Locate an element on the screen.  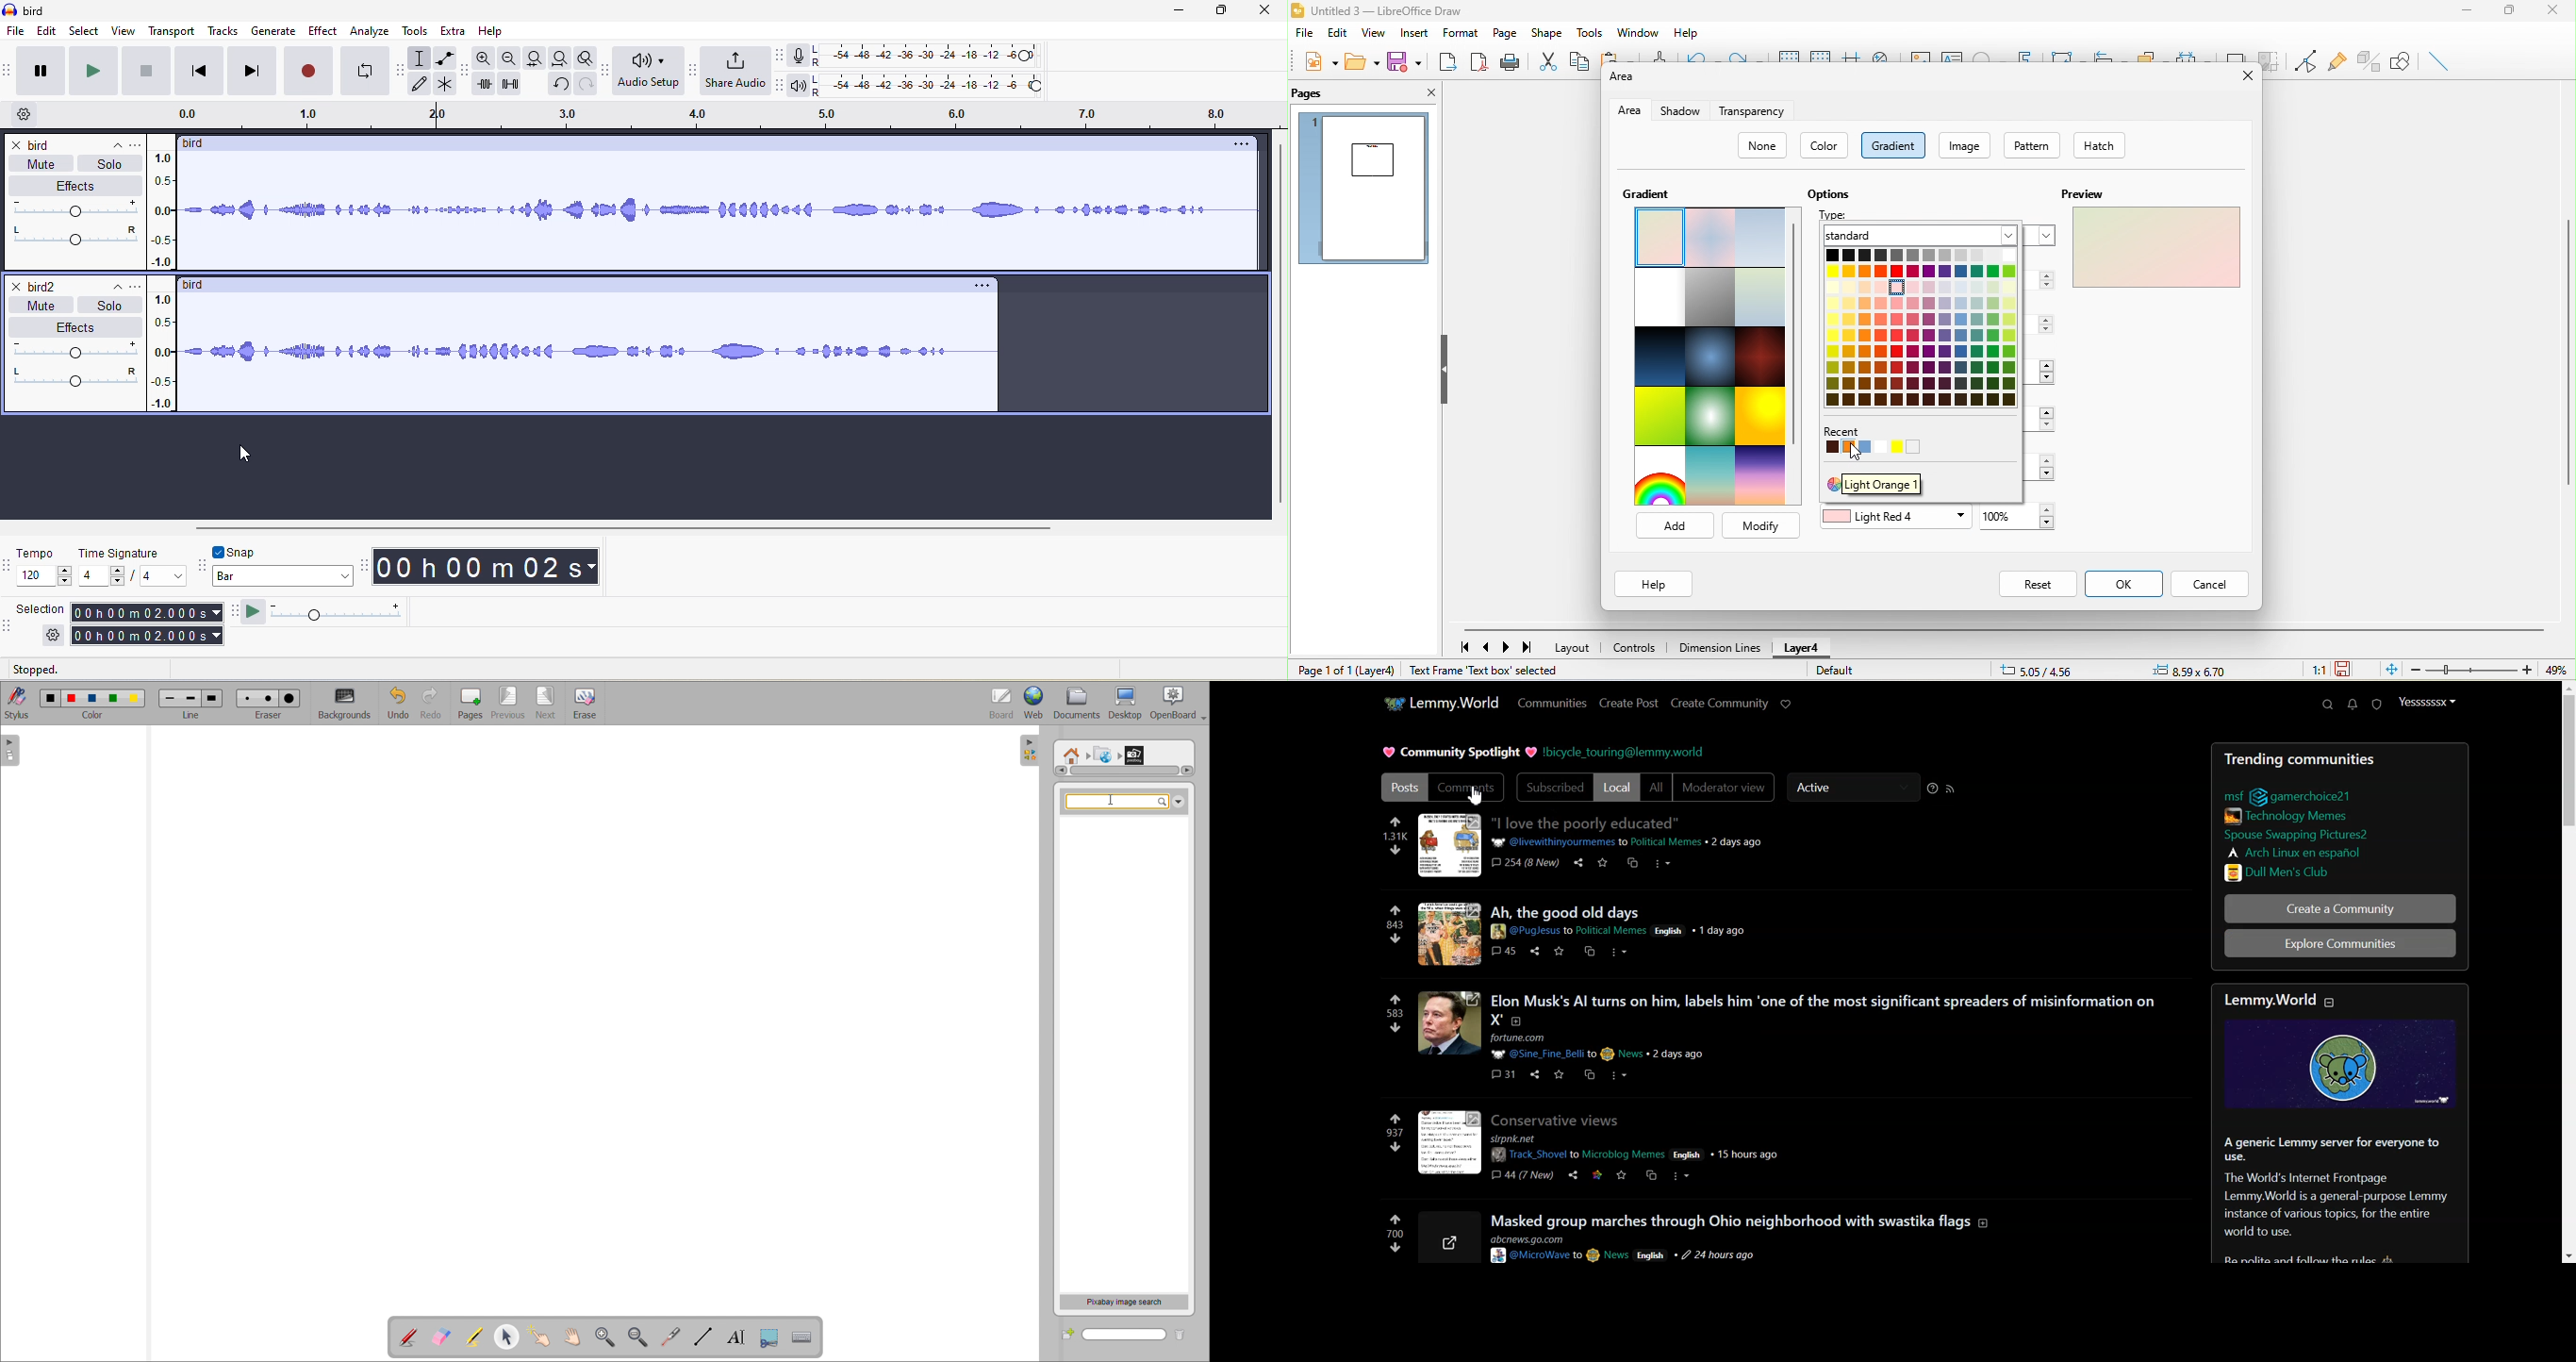
vertical scroll bar is located at coordinates (2568, 351).